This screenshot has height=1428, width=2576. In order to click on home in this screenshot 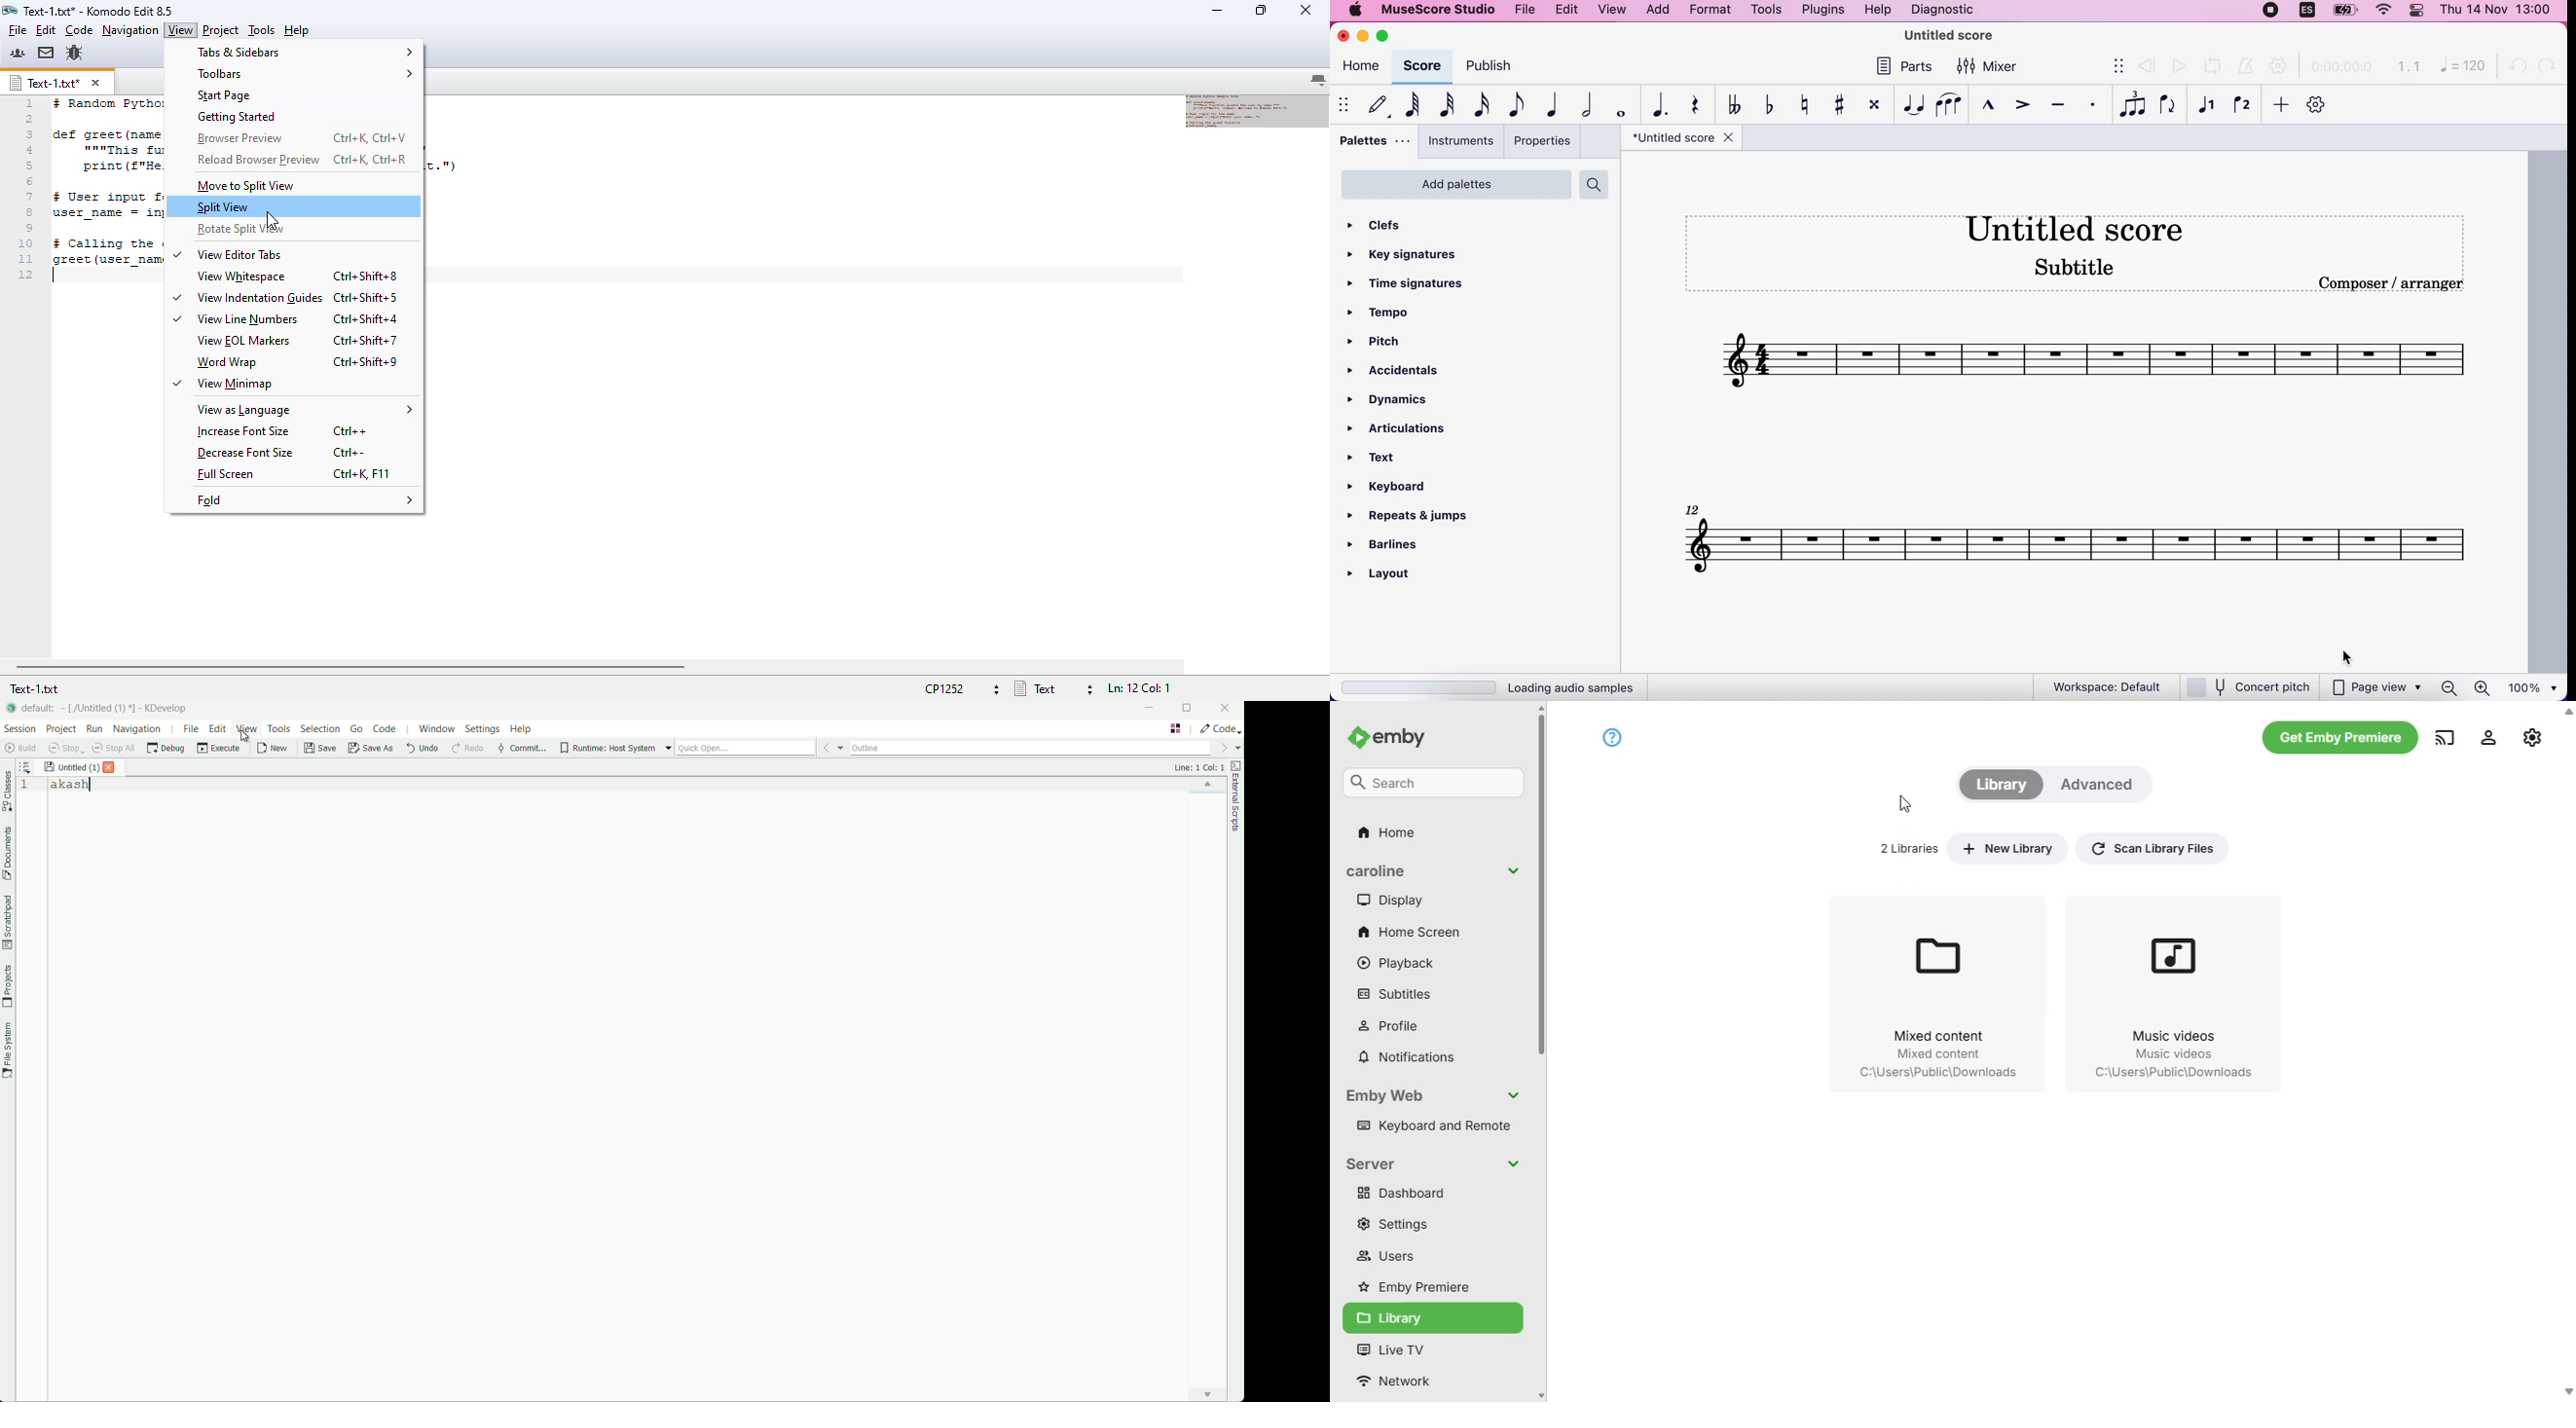, I will do `click(1363, 67)`.